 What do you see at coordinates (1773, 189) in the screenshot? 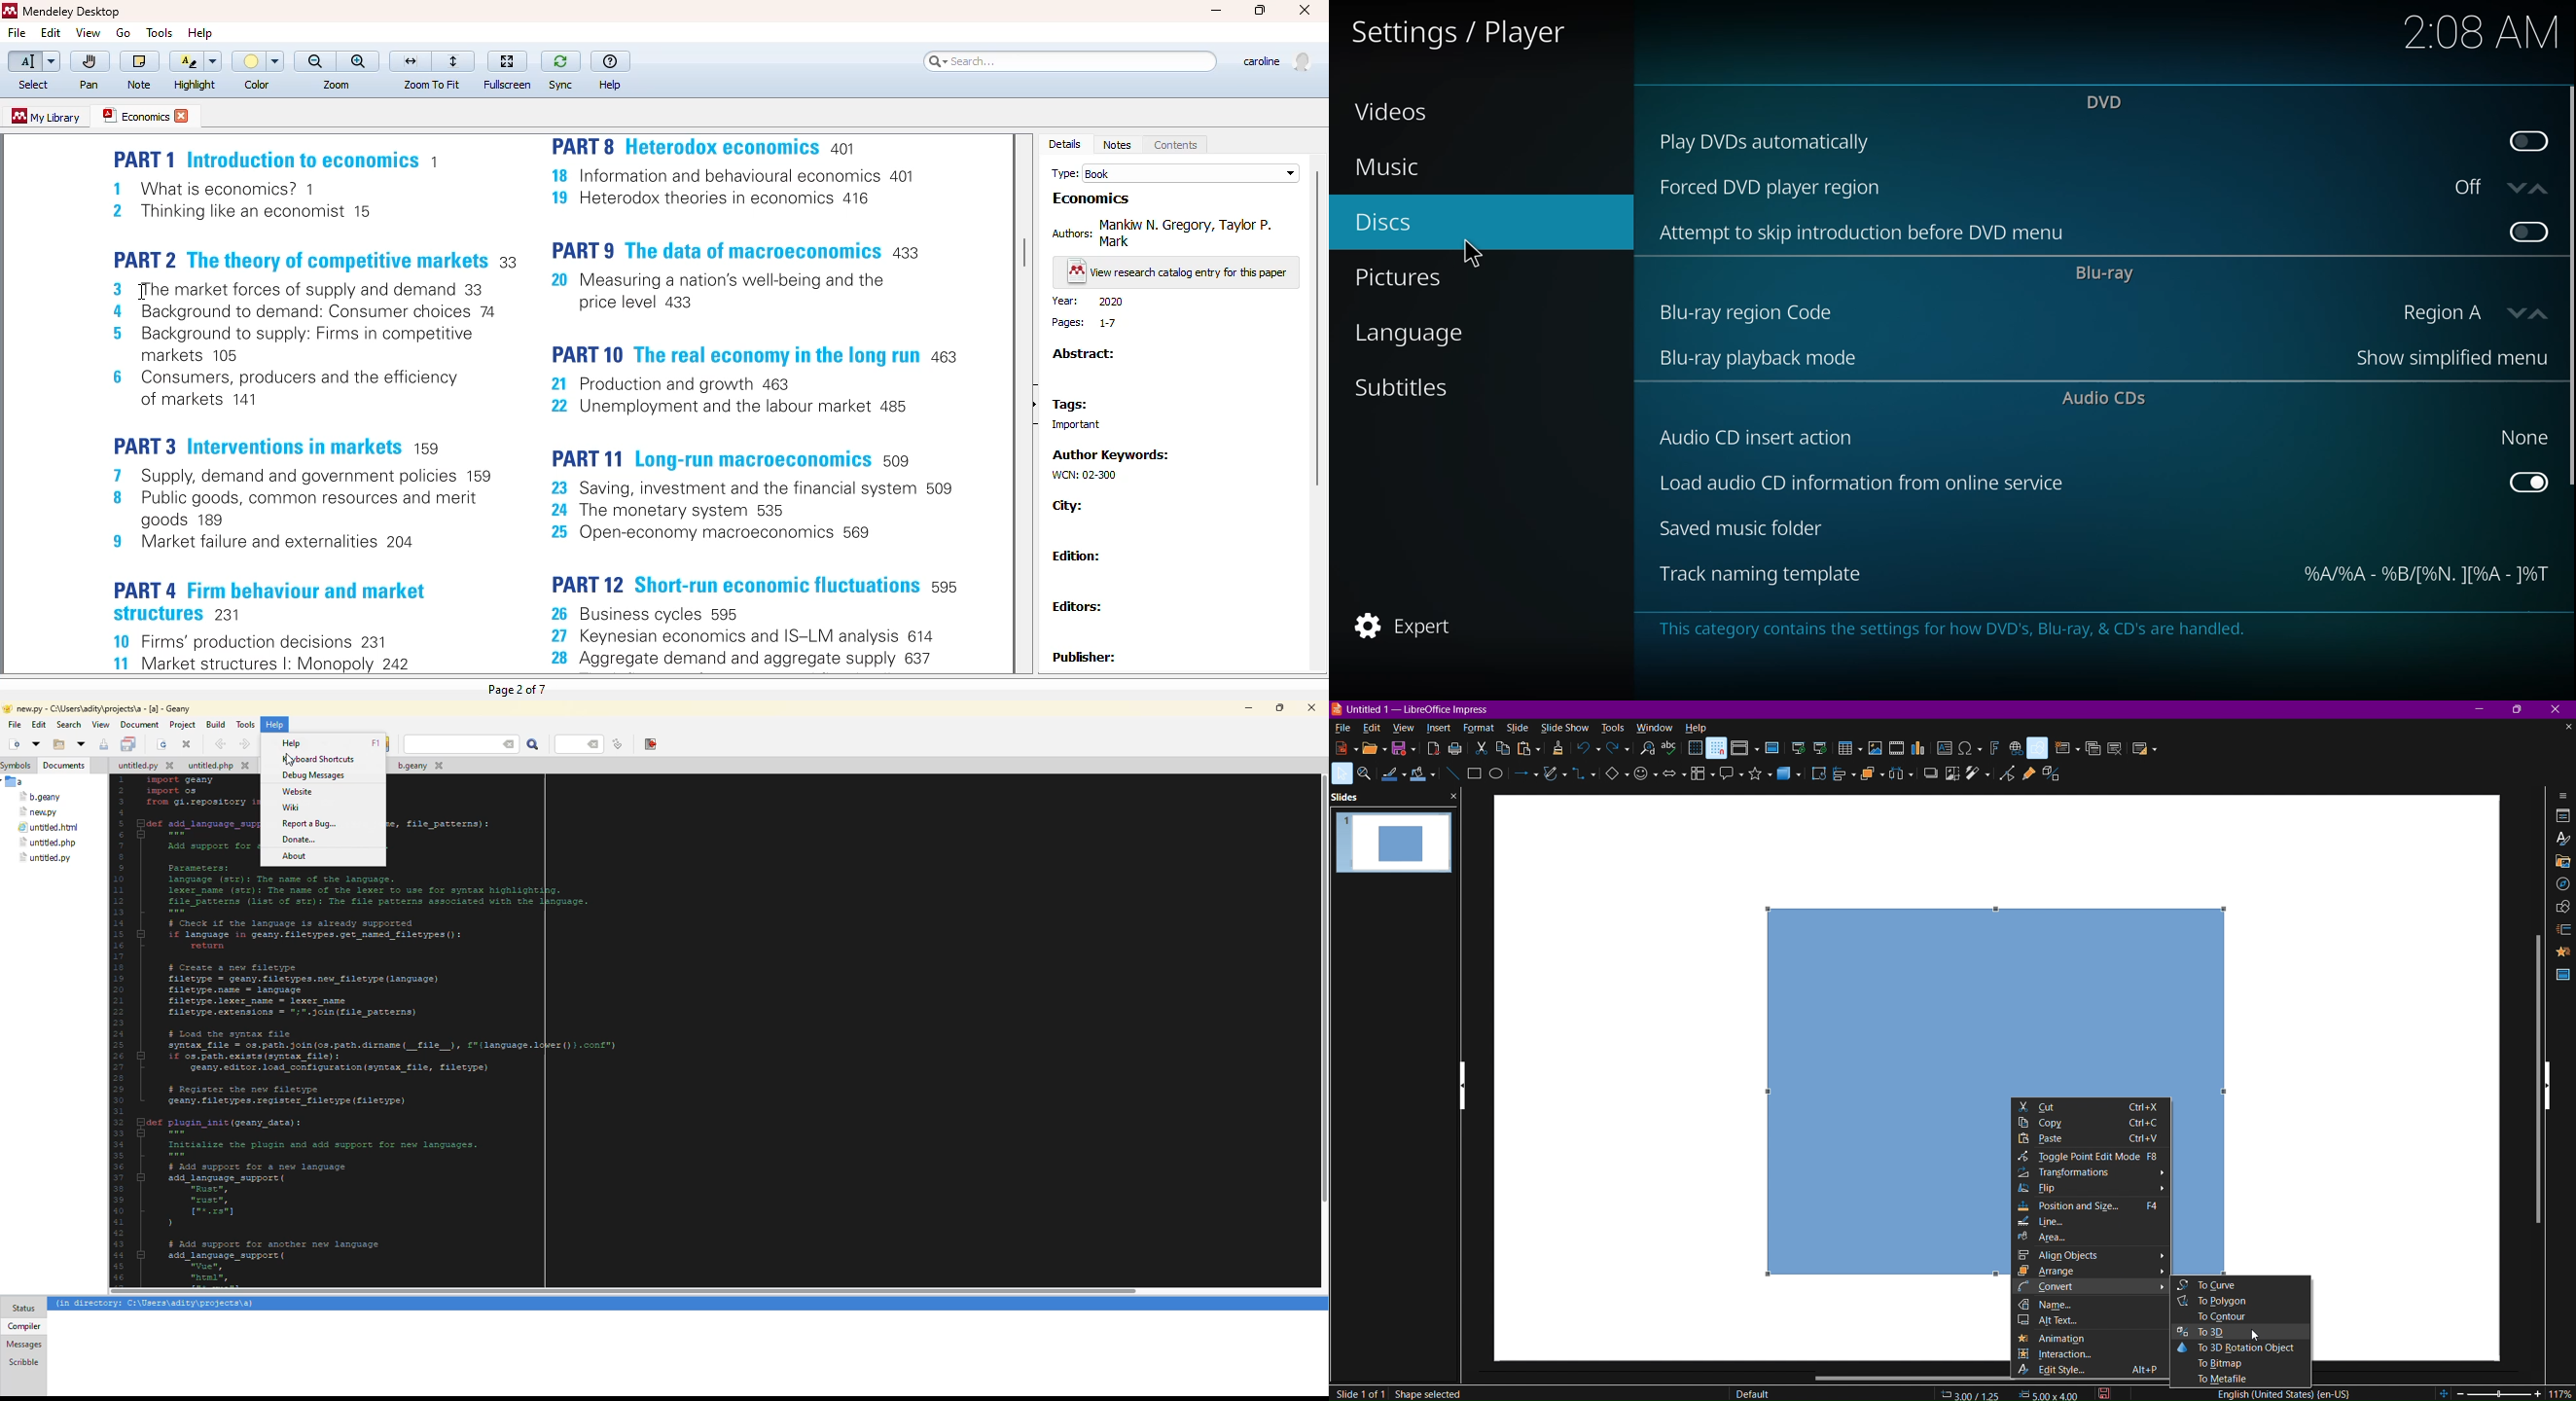
I see `forced dvd player region` at bounding box center [1773, 189].